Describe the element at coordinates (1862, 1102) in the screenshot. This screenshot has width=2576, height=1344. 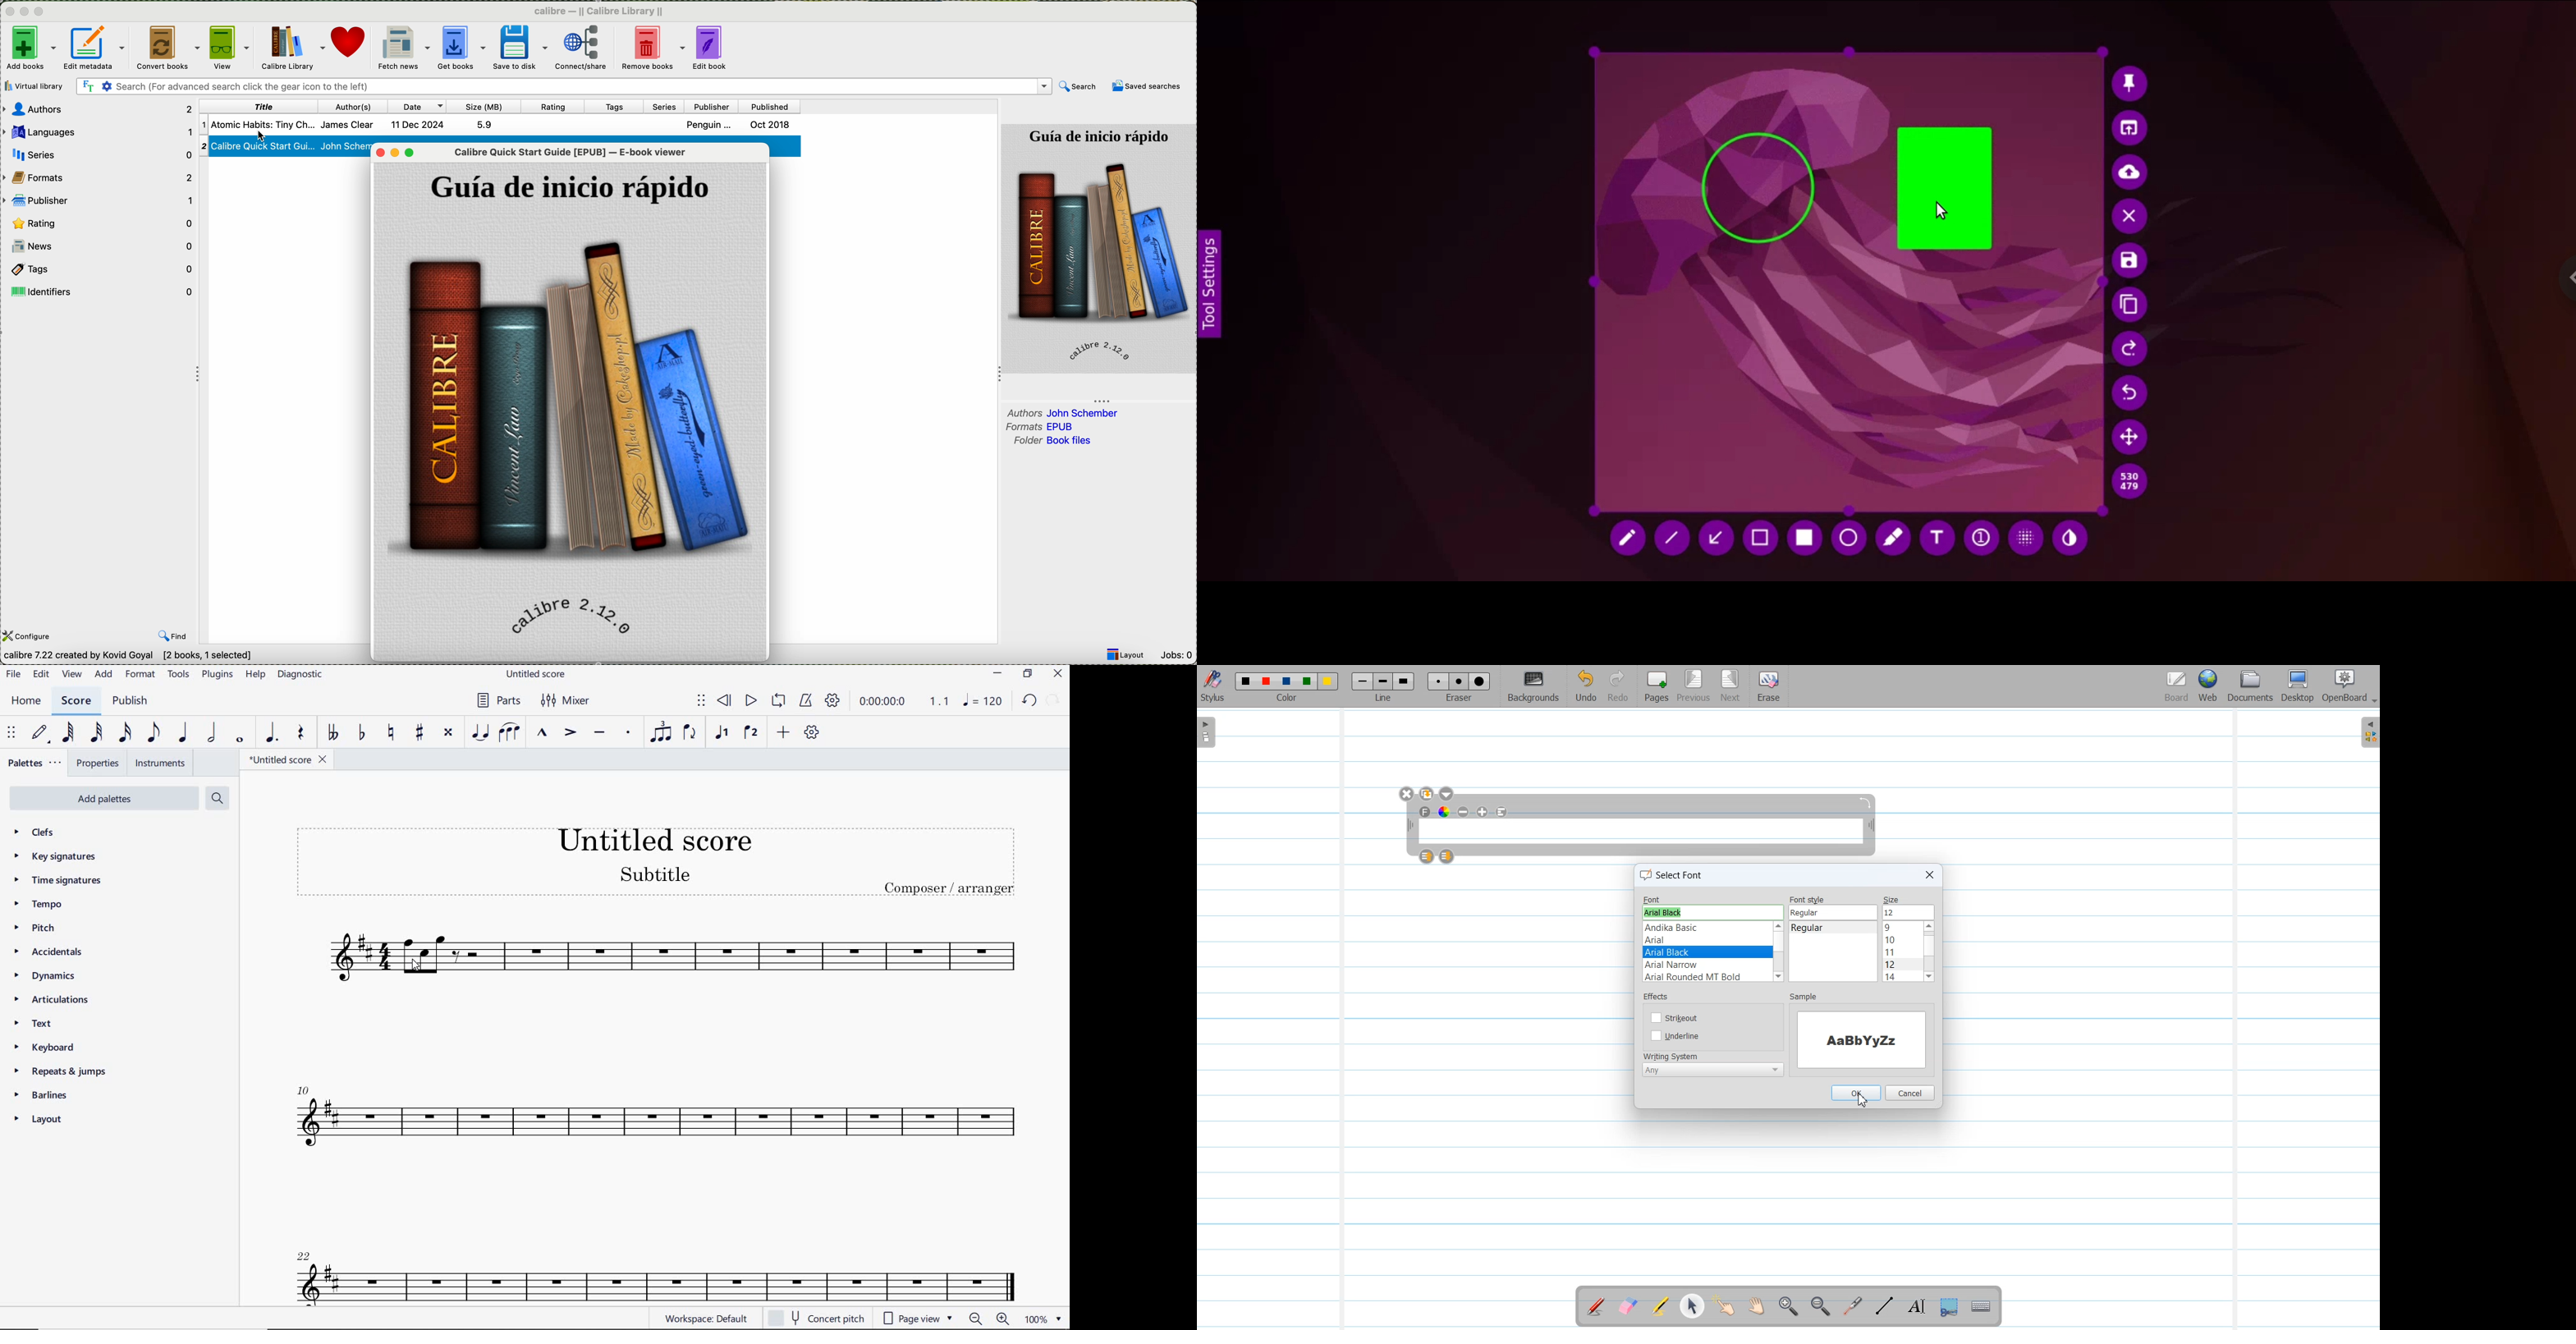
I see `Cursor` at that location.